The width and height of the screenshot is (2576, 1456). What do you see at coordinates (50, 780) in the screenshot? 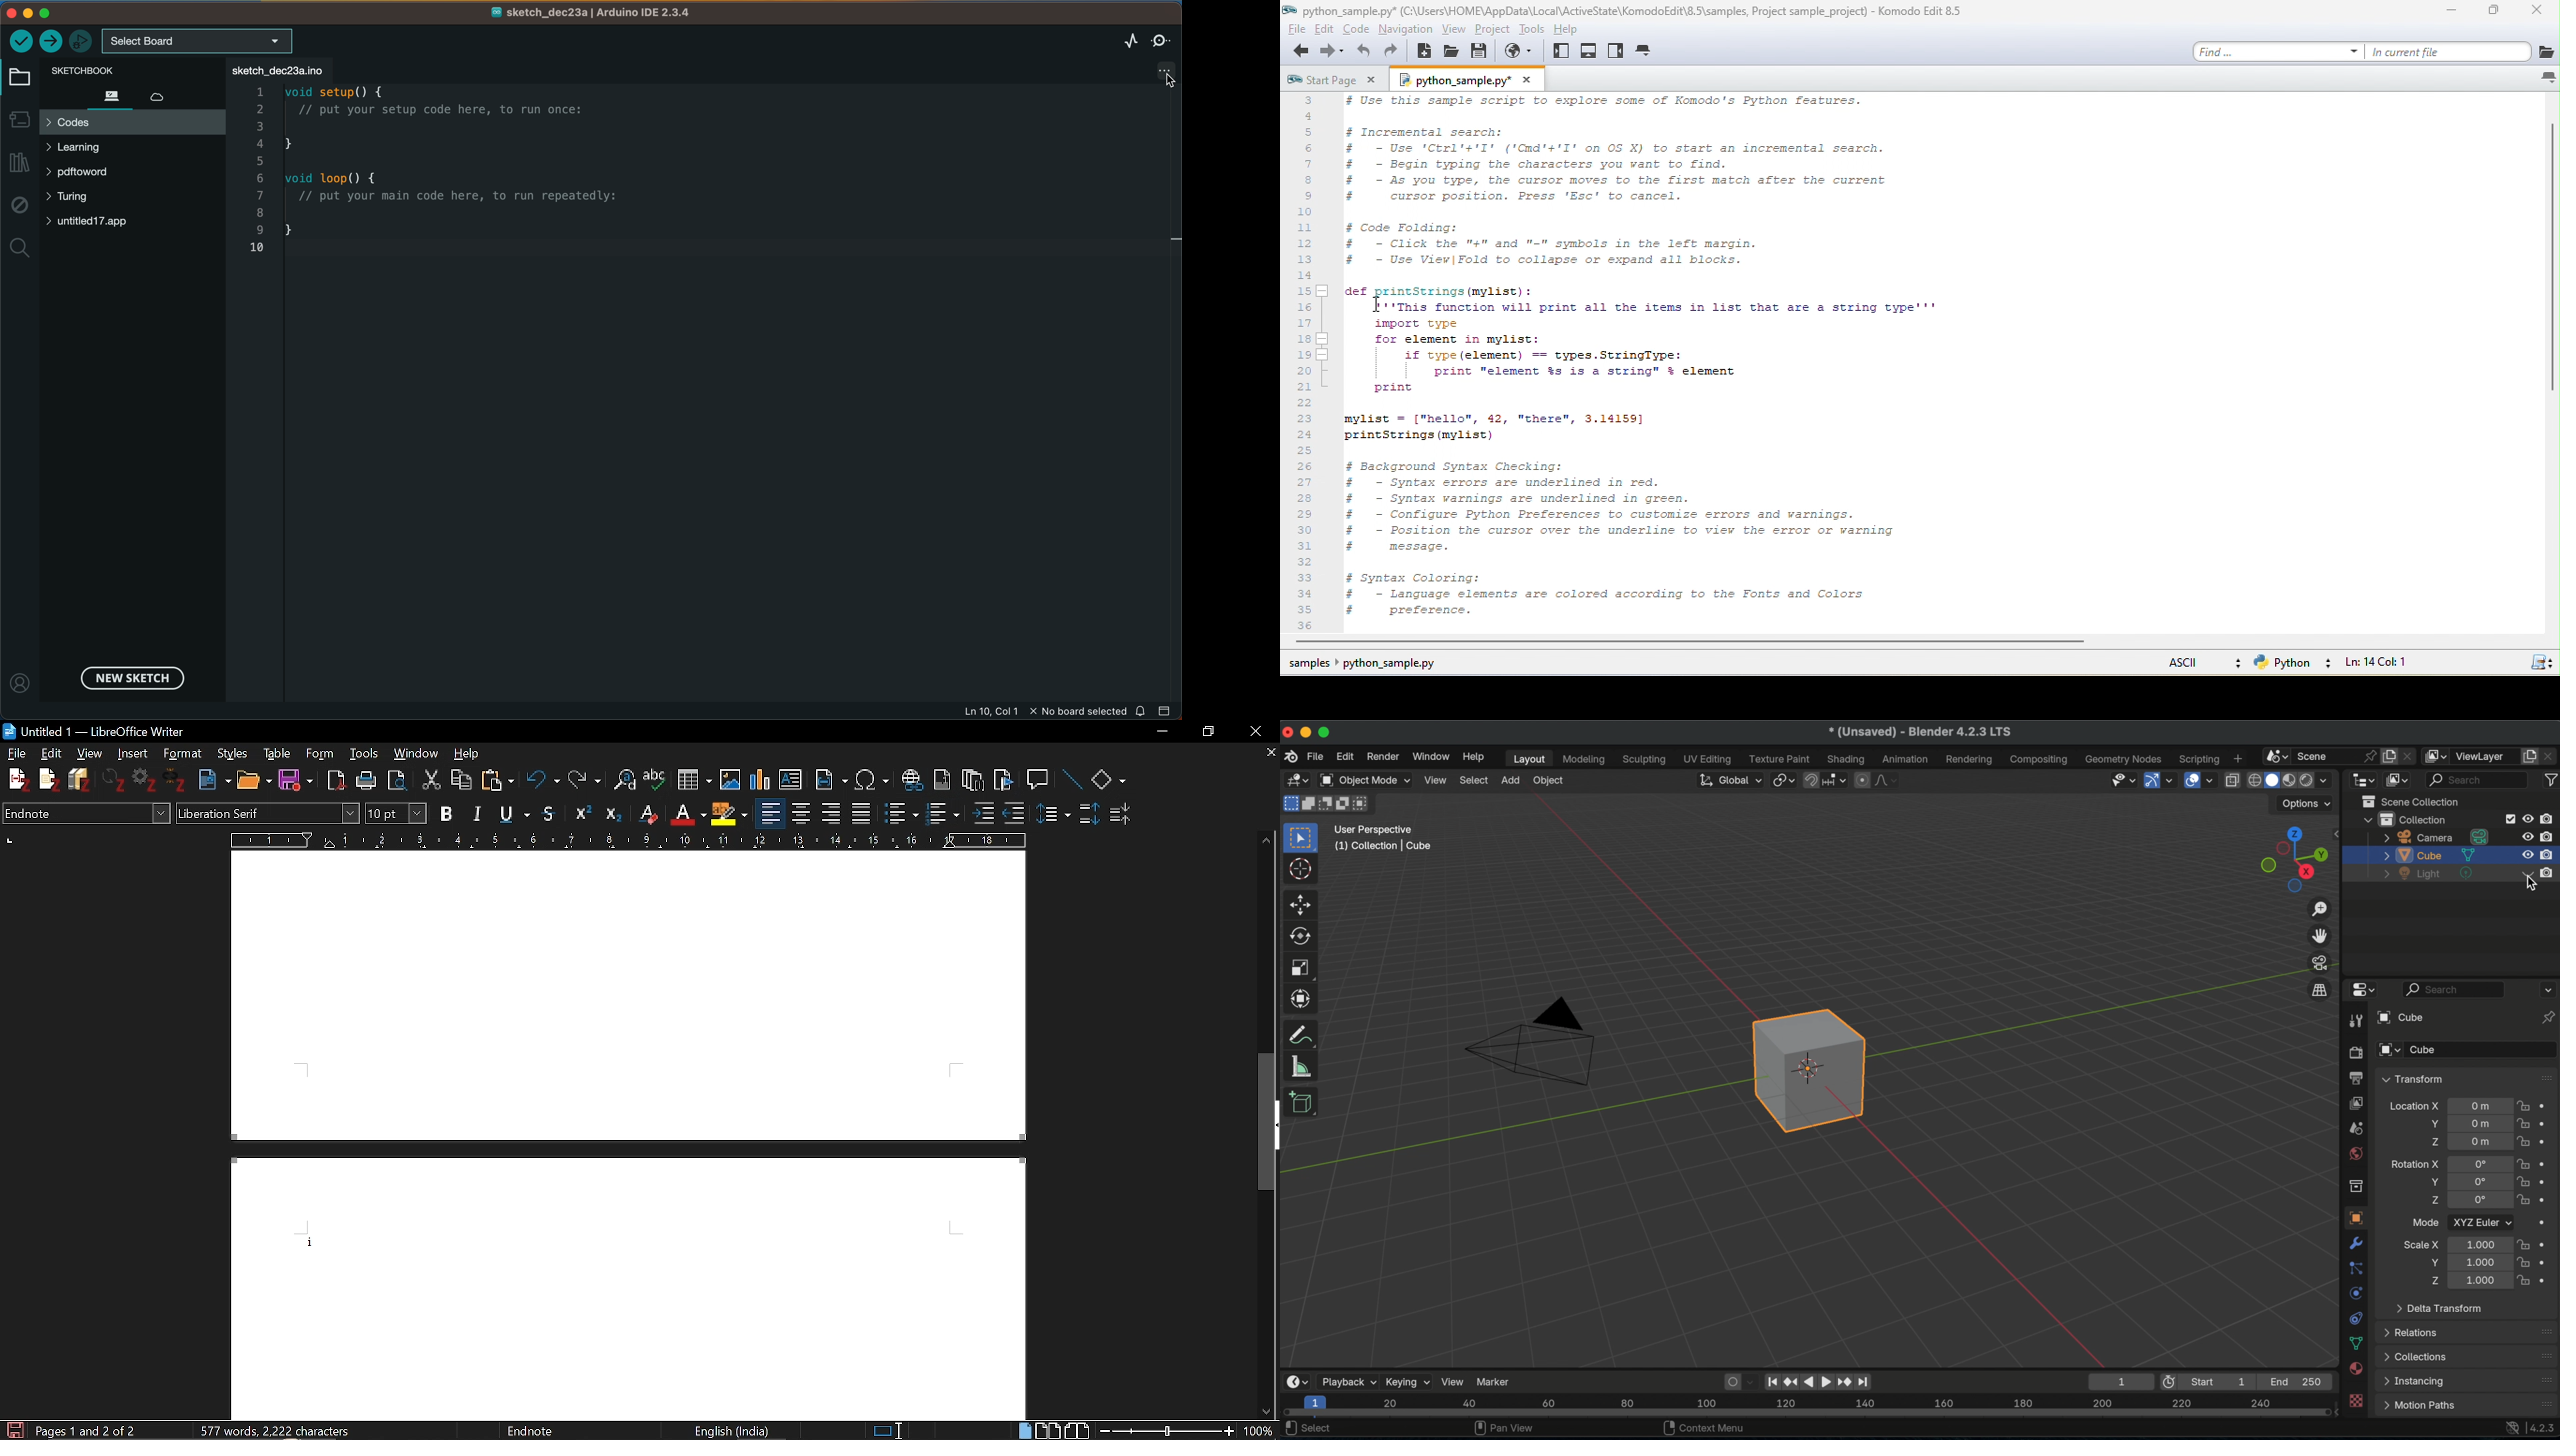
I see `Add note` at bounding box center [50, 780].